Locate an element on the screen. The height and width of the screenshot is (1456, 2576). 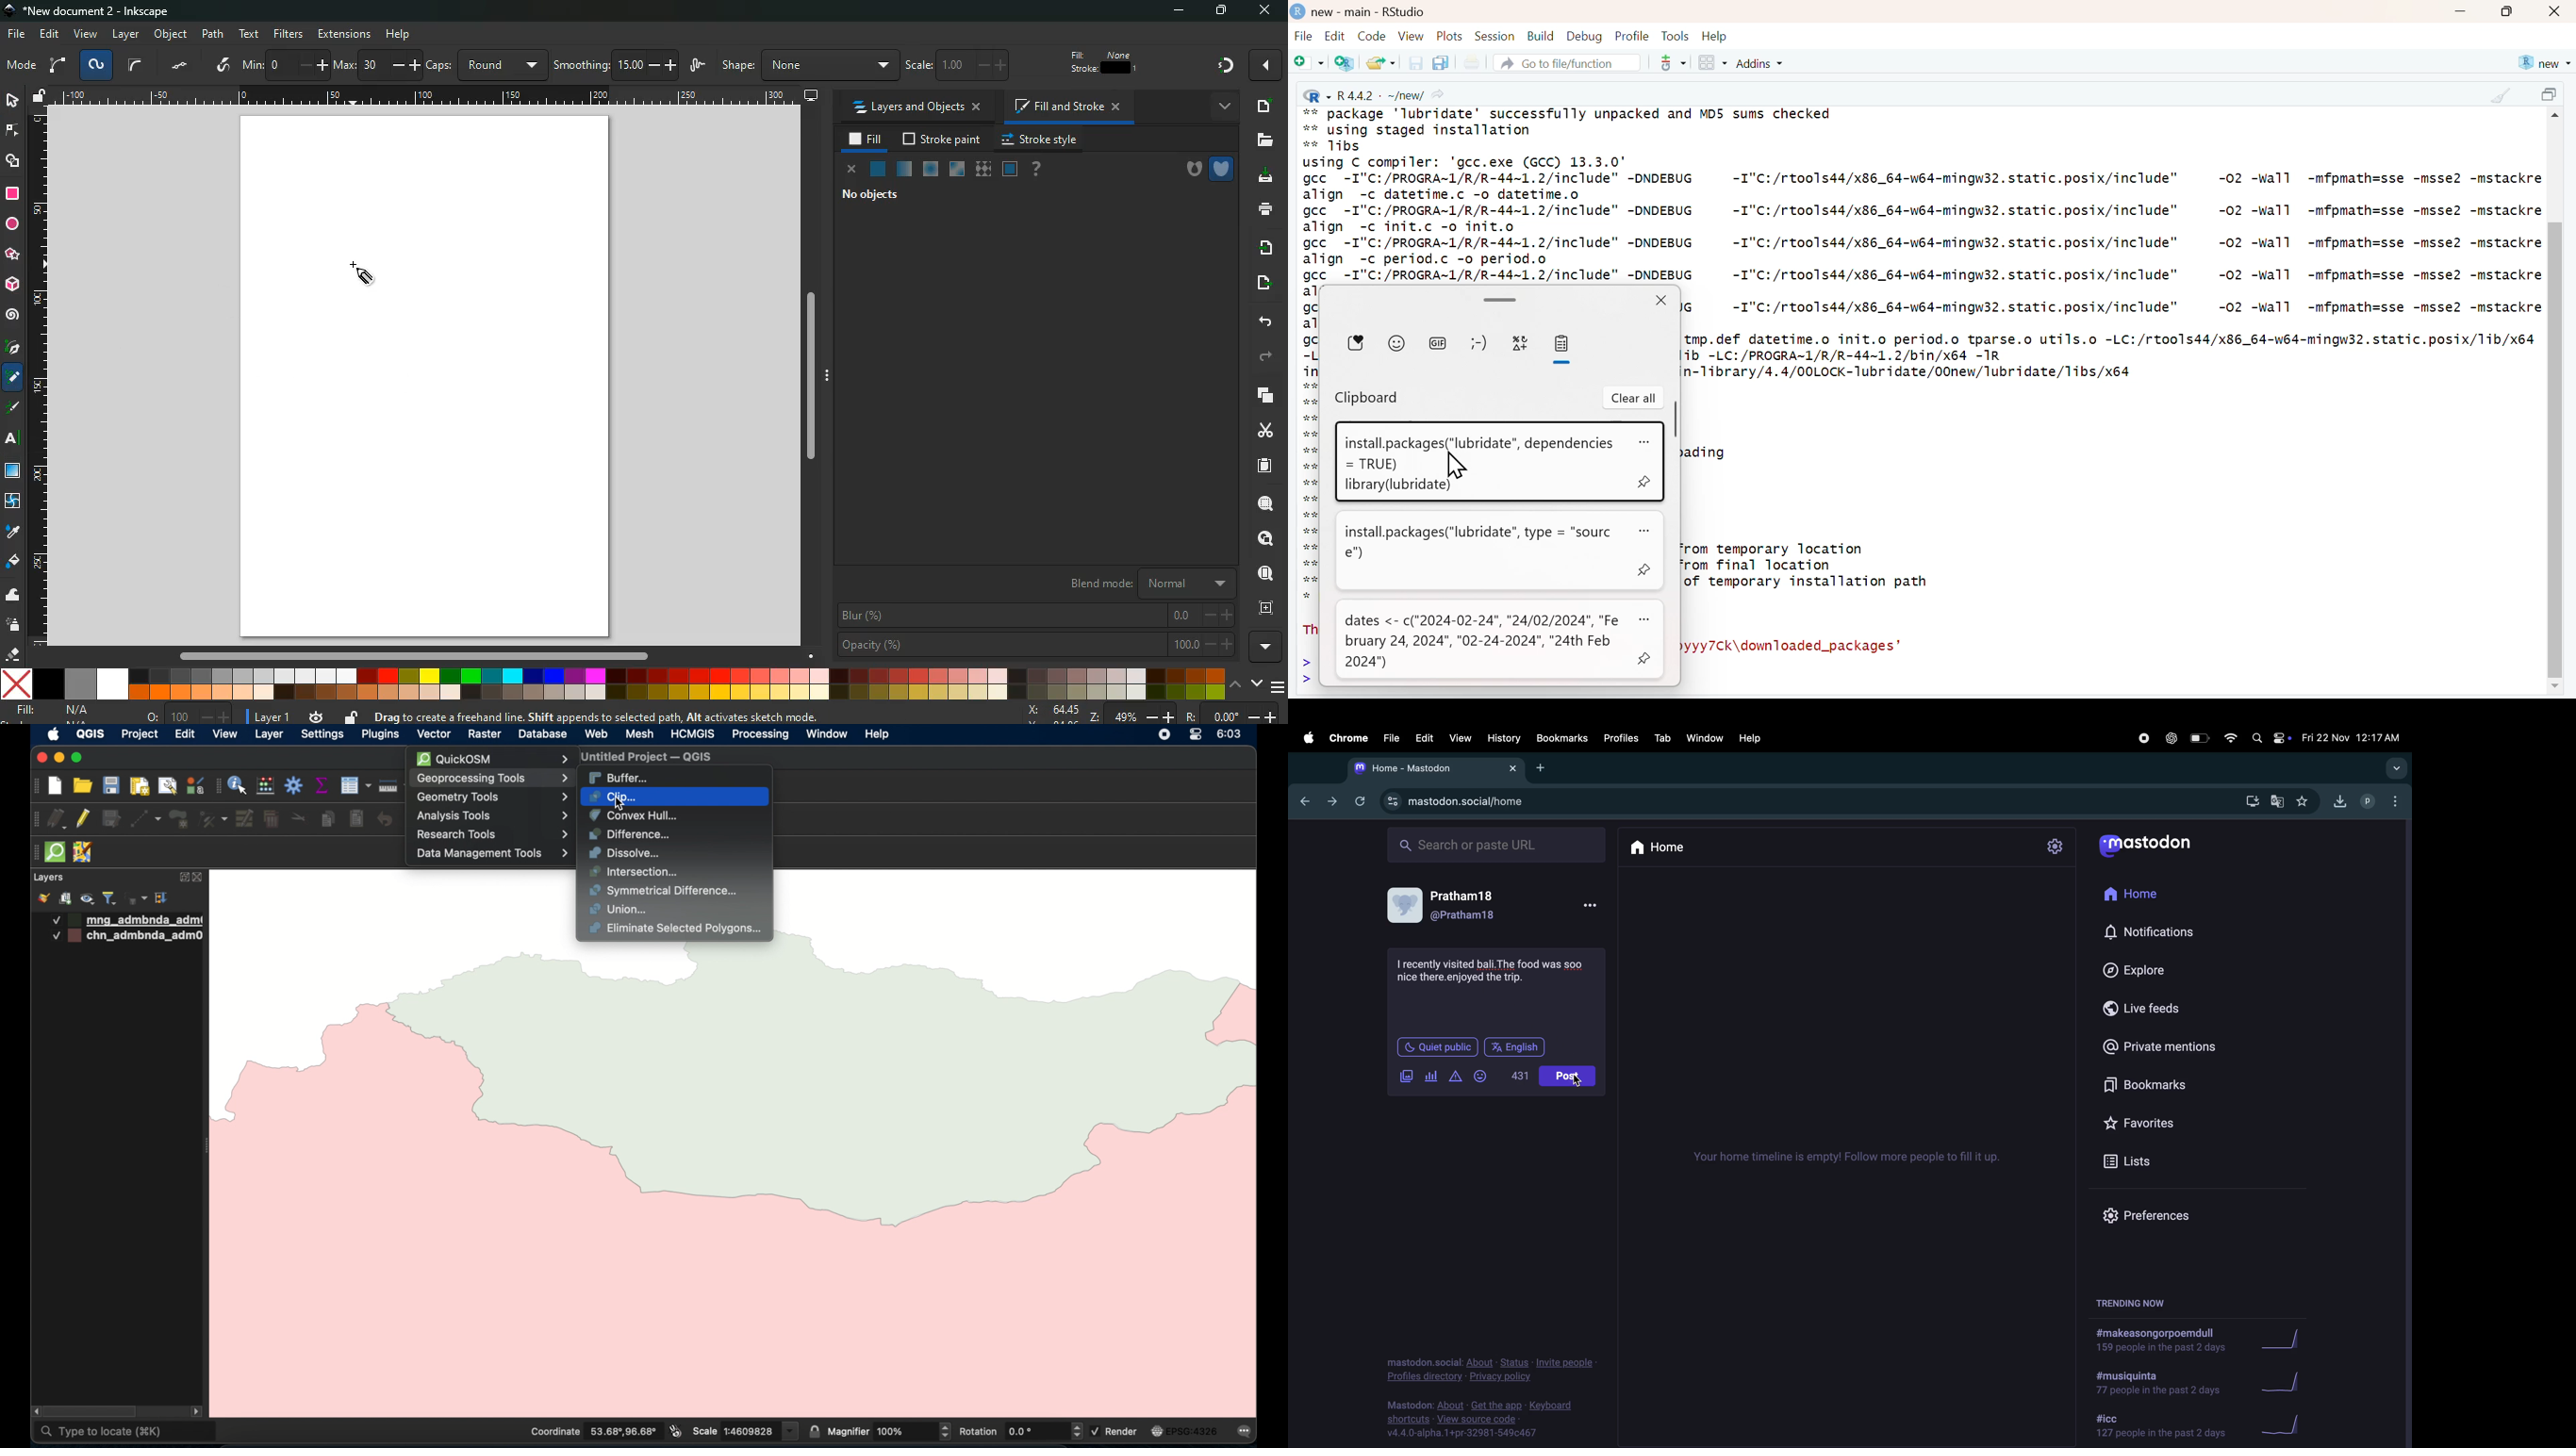
record is located at coordinates (2141, 739).